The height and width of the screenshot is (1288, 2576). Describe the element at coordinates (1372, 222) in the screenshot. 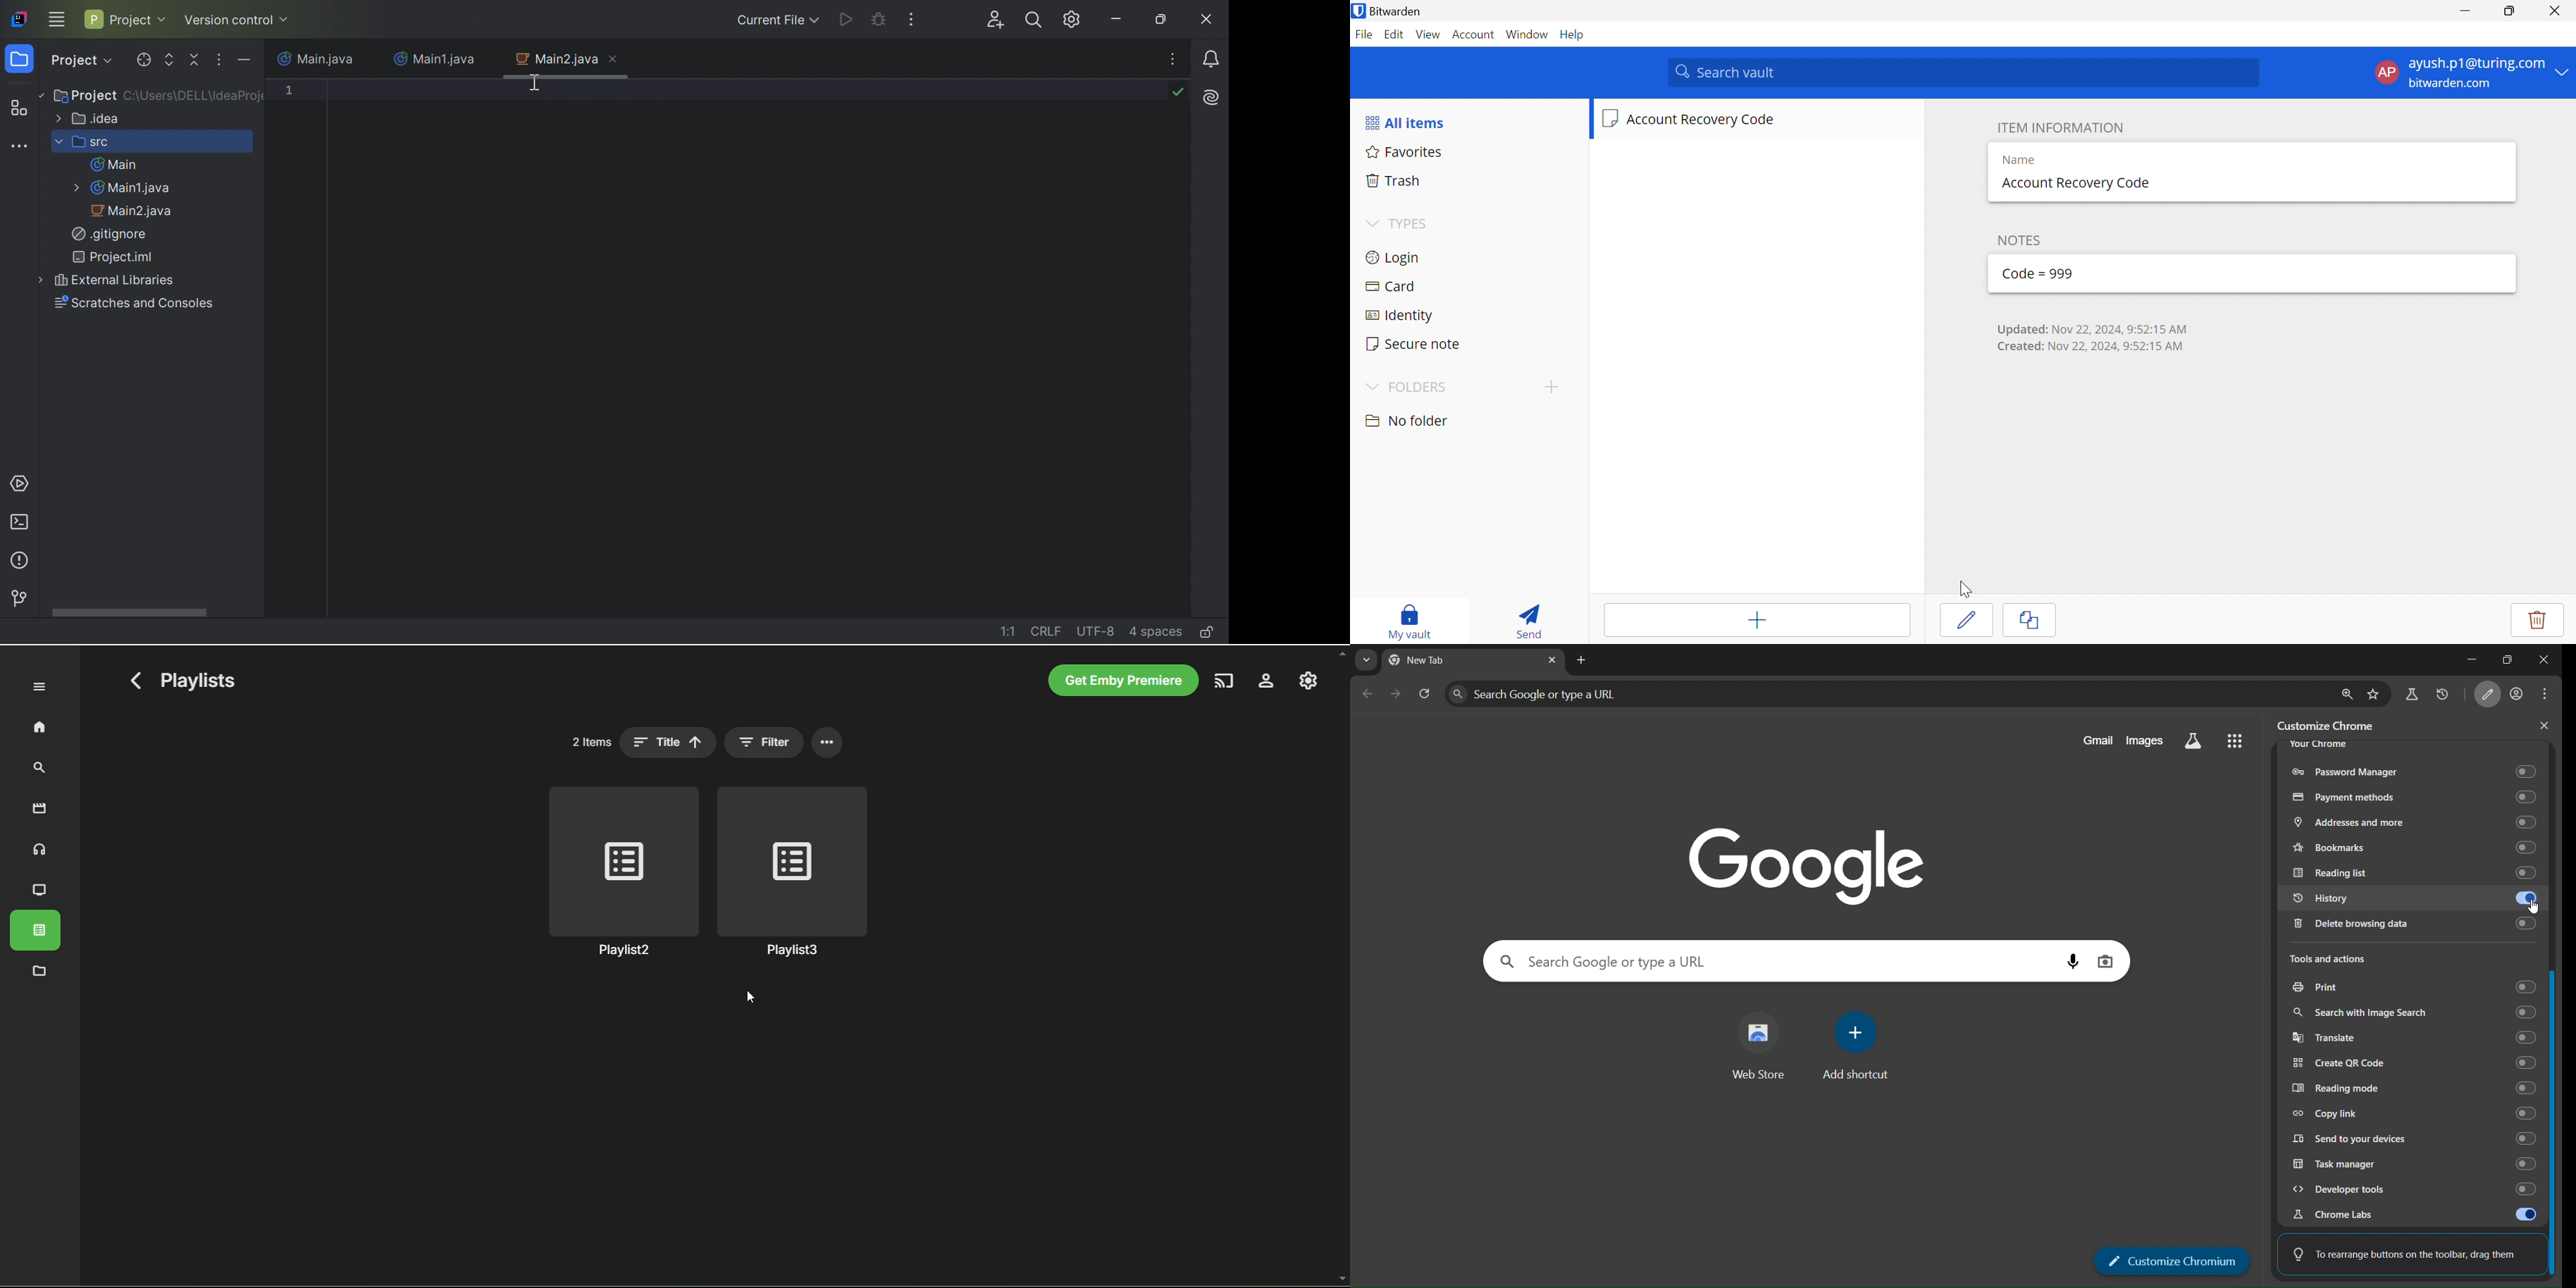

I see `Dropdown` at that location.